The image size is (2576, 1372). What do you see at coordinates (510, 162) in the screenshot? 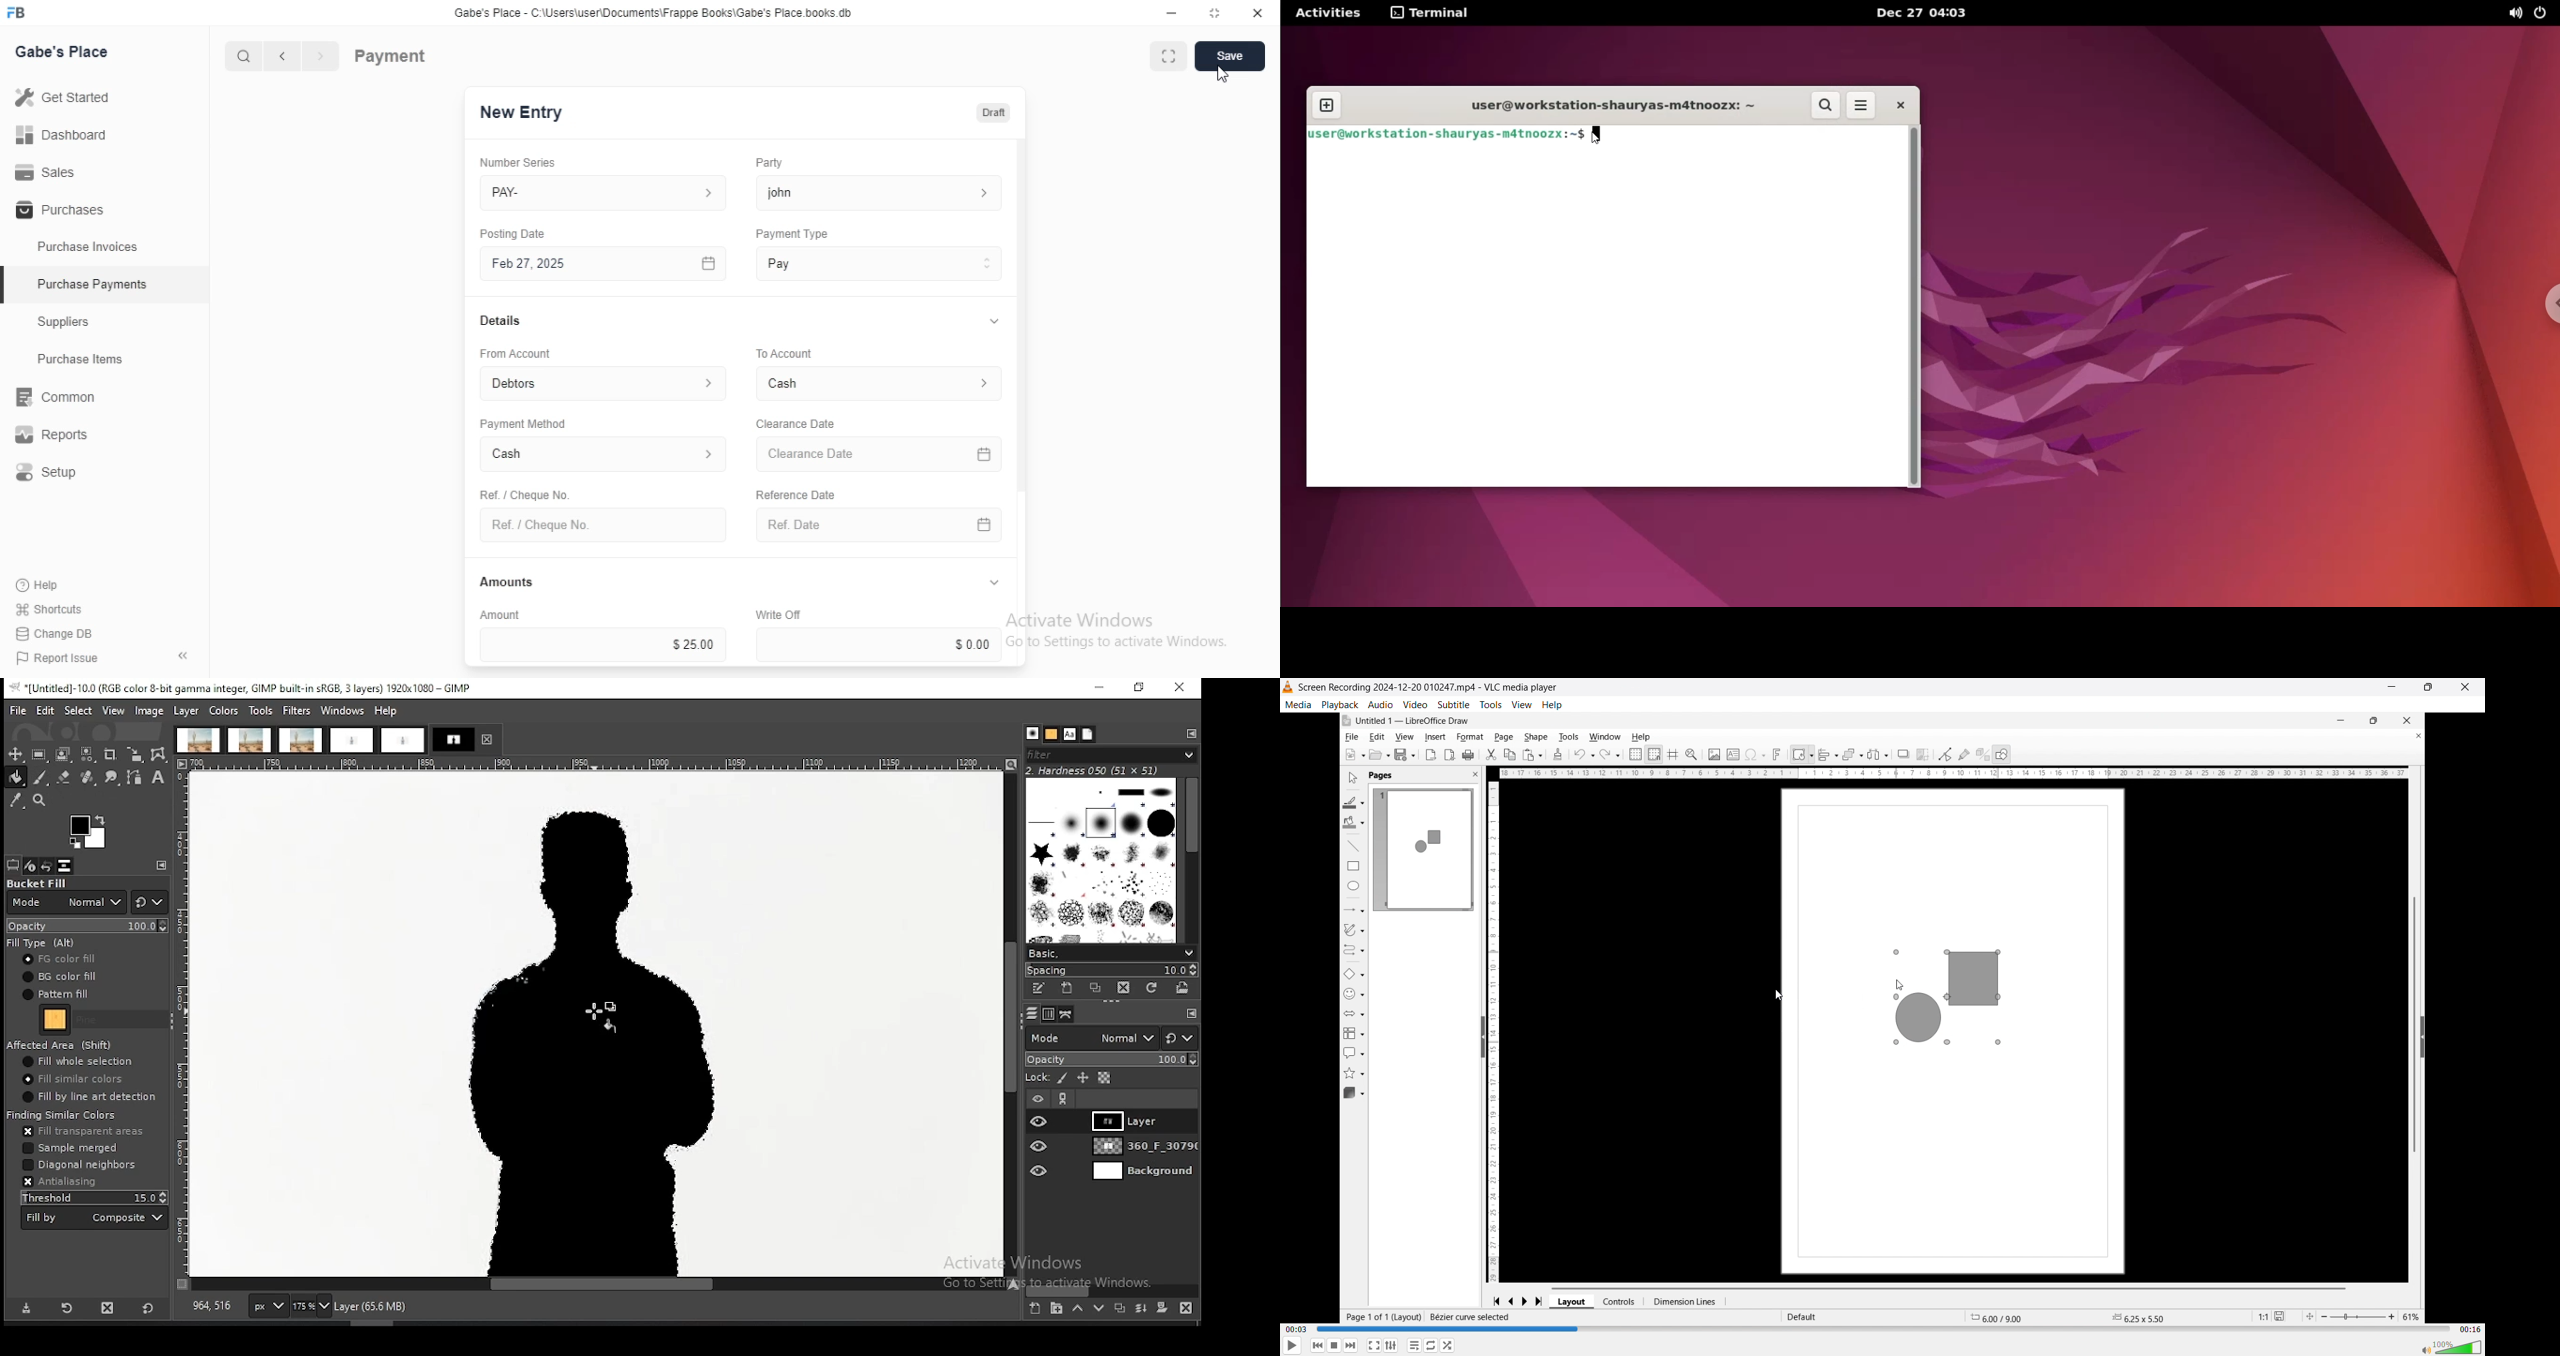
I see `Number Series` at bounding box center [510, 162].